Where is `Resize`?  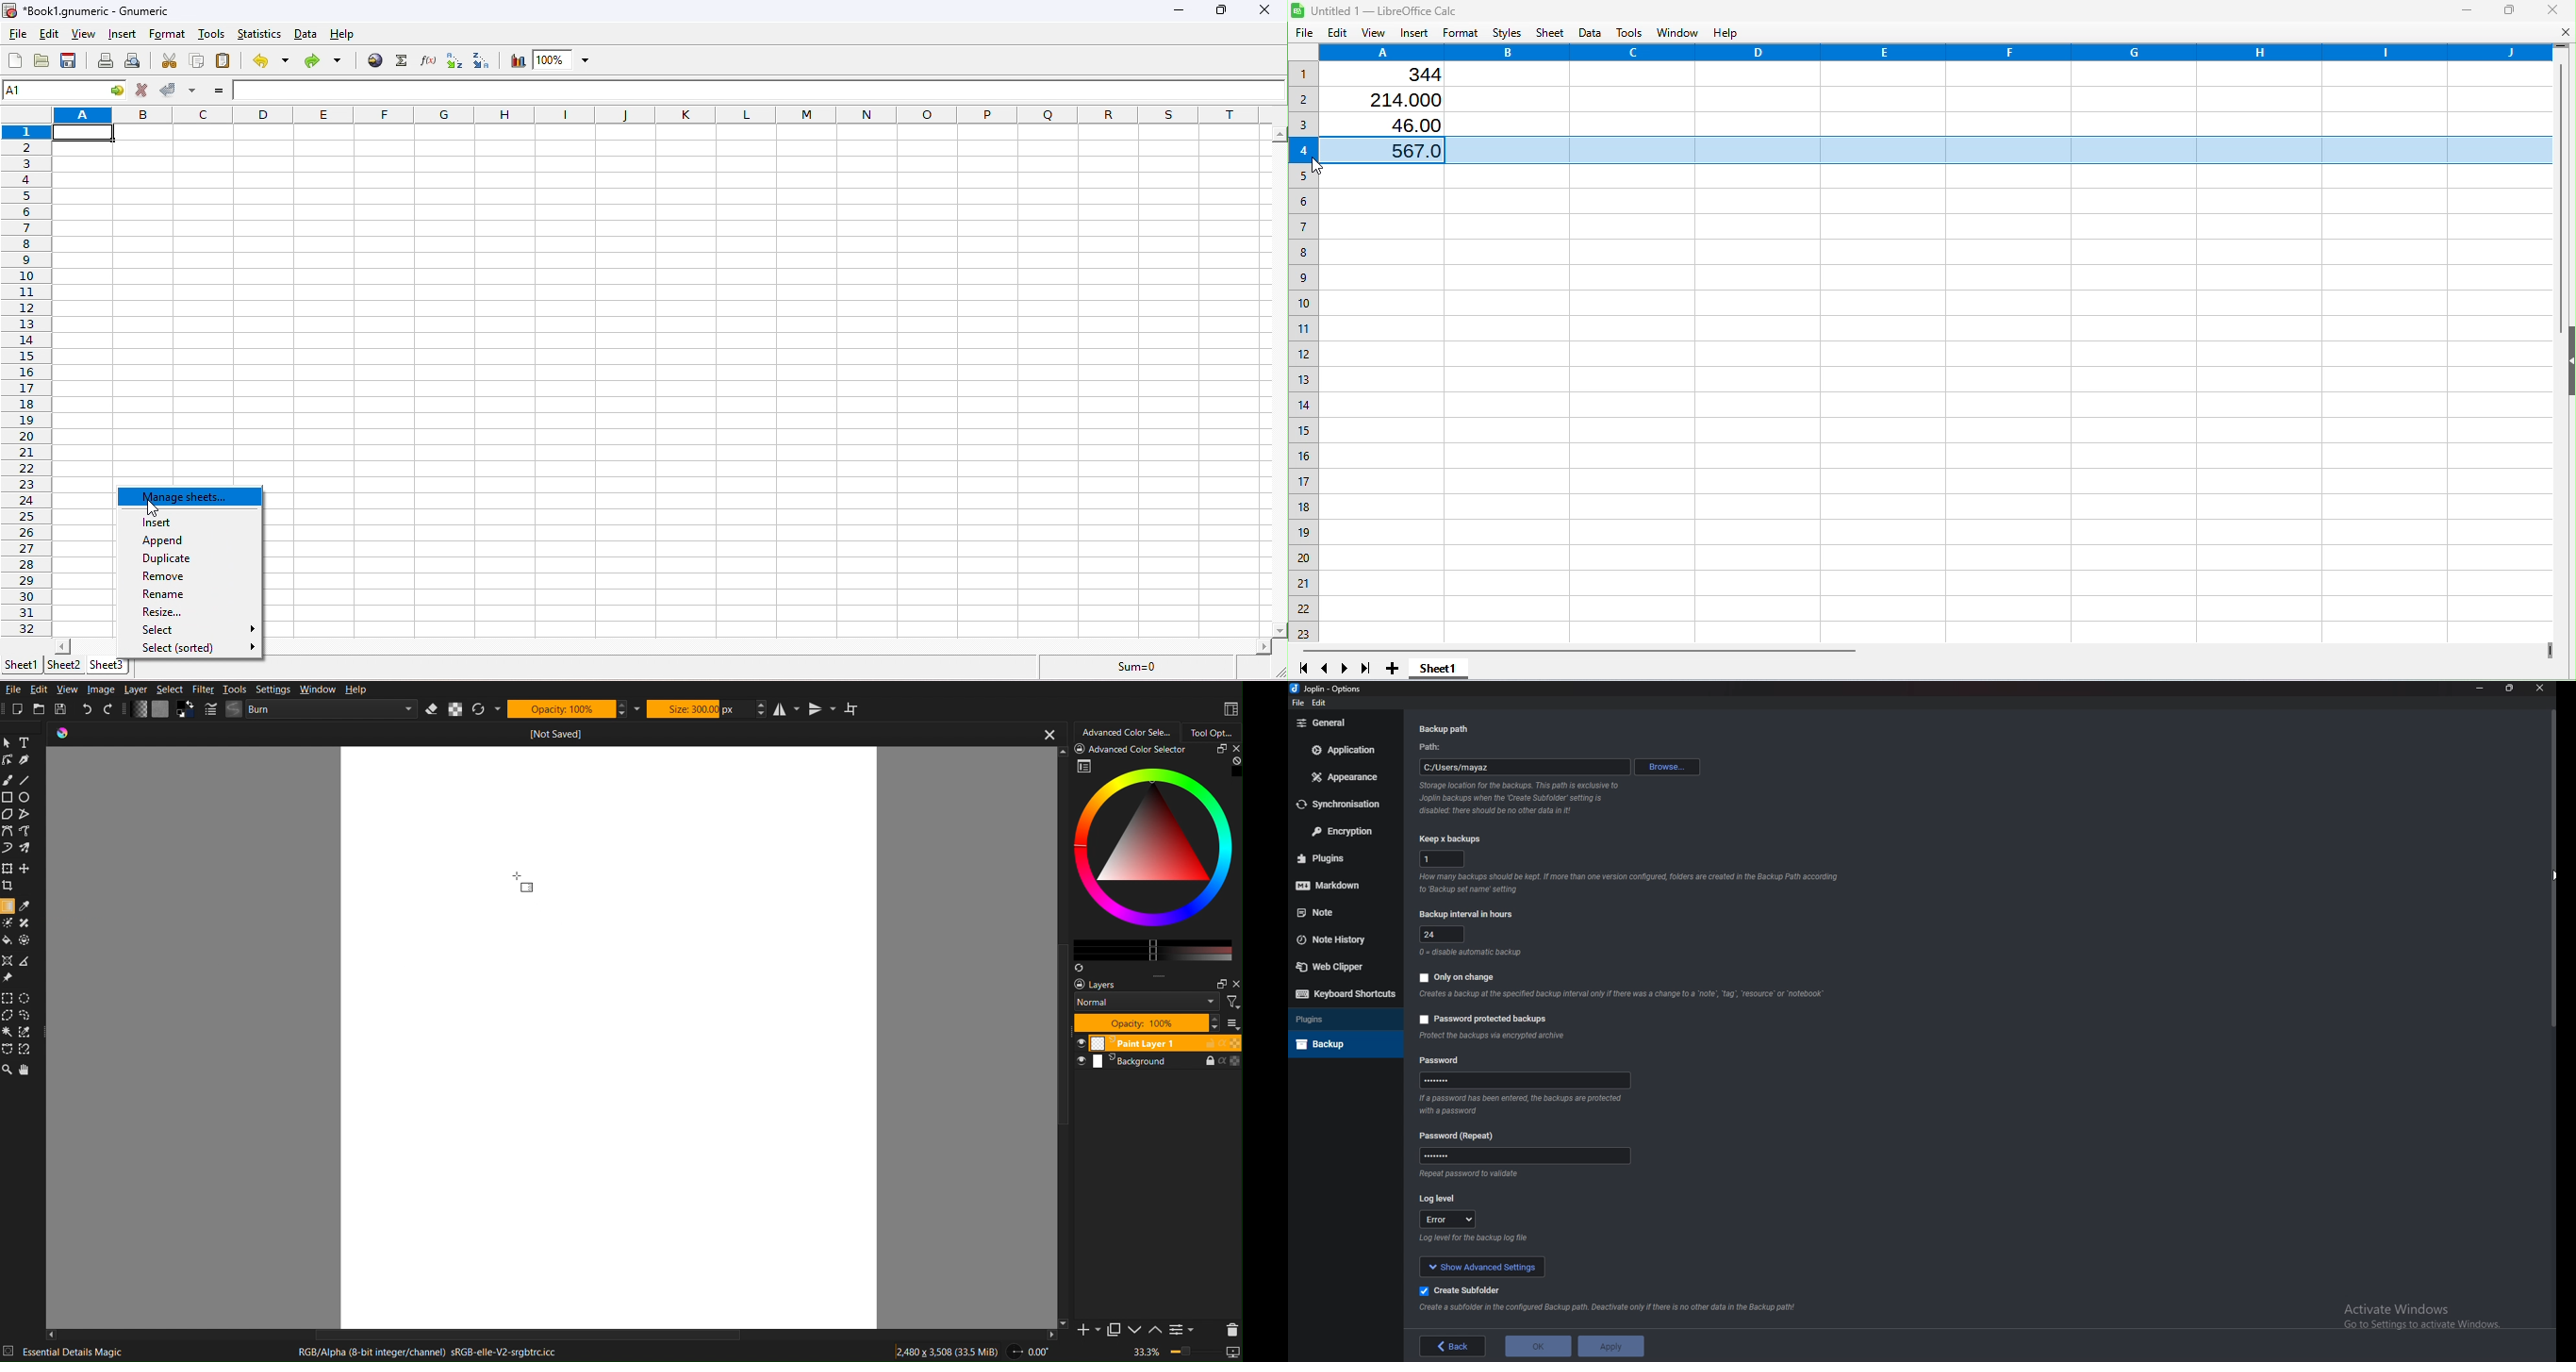
Resize is located at coordinates (2511, 688).